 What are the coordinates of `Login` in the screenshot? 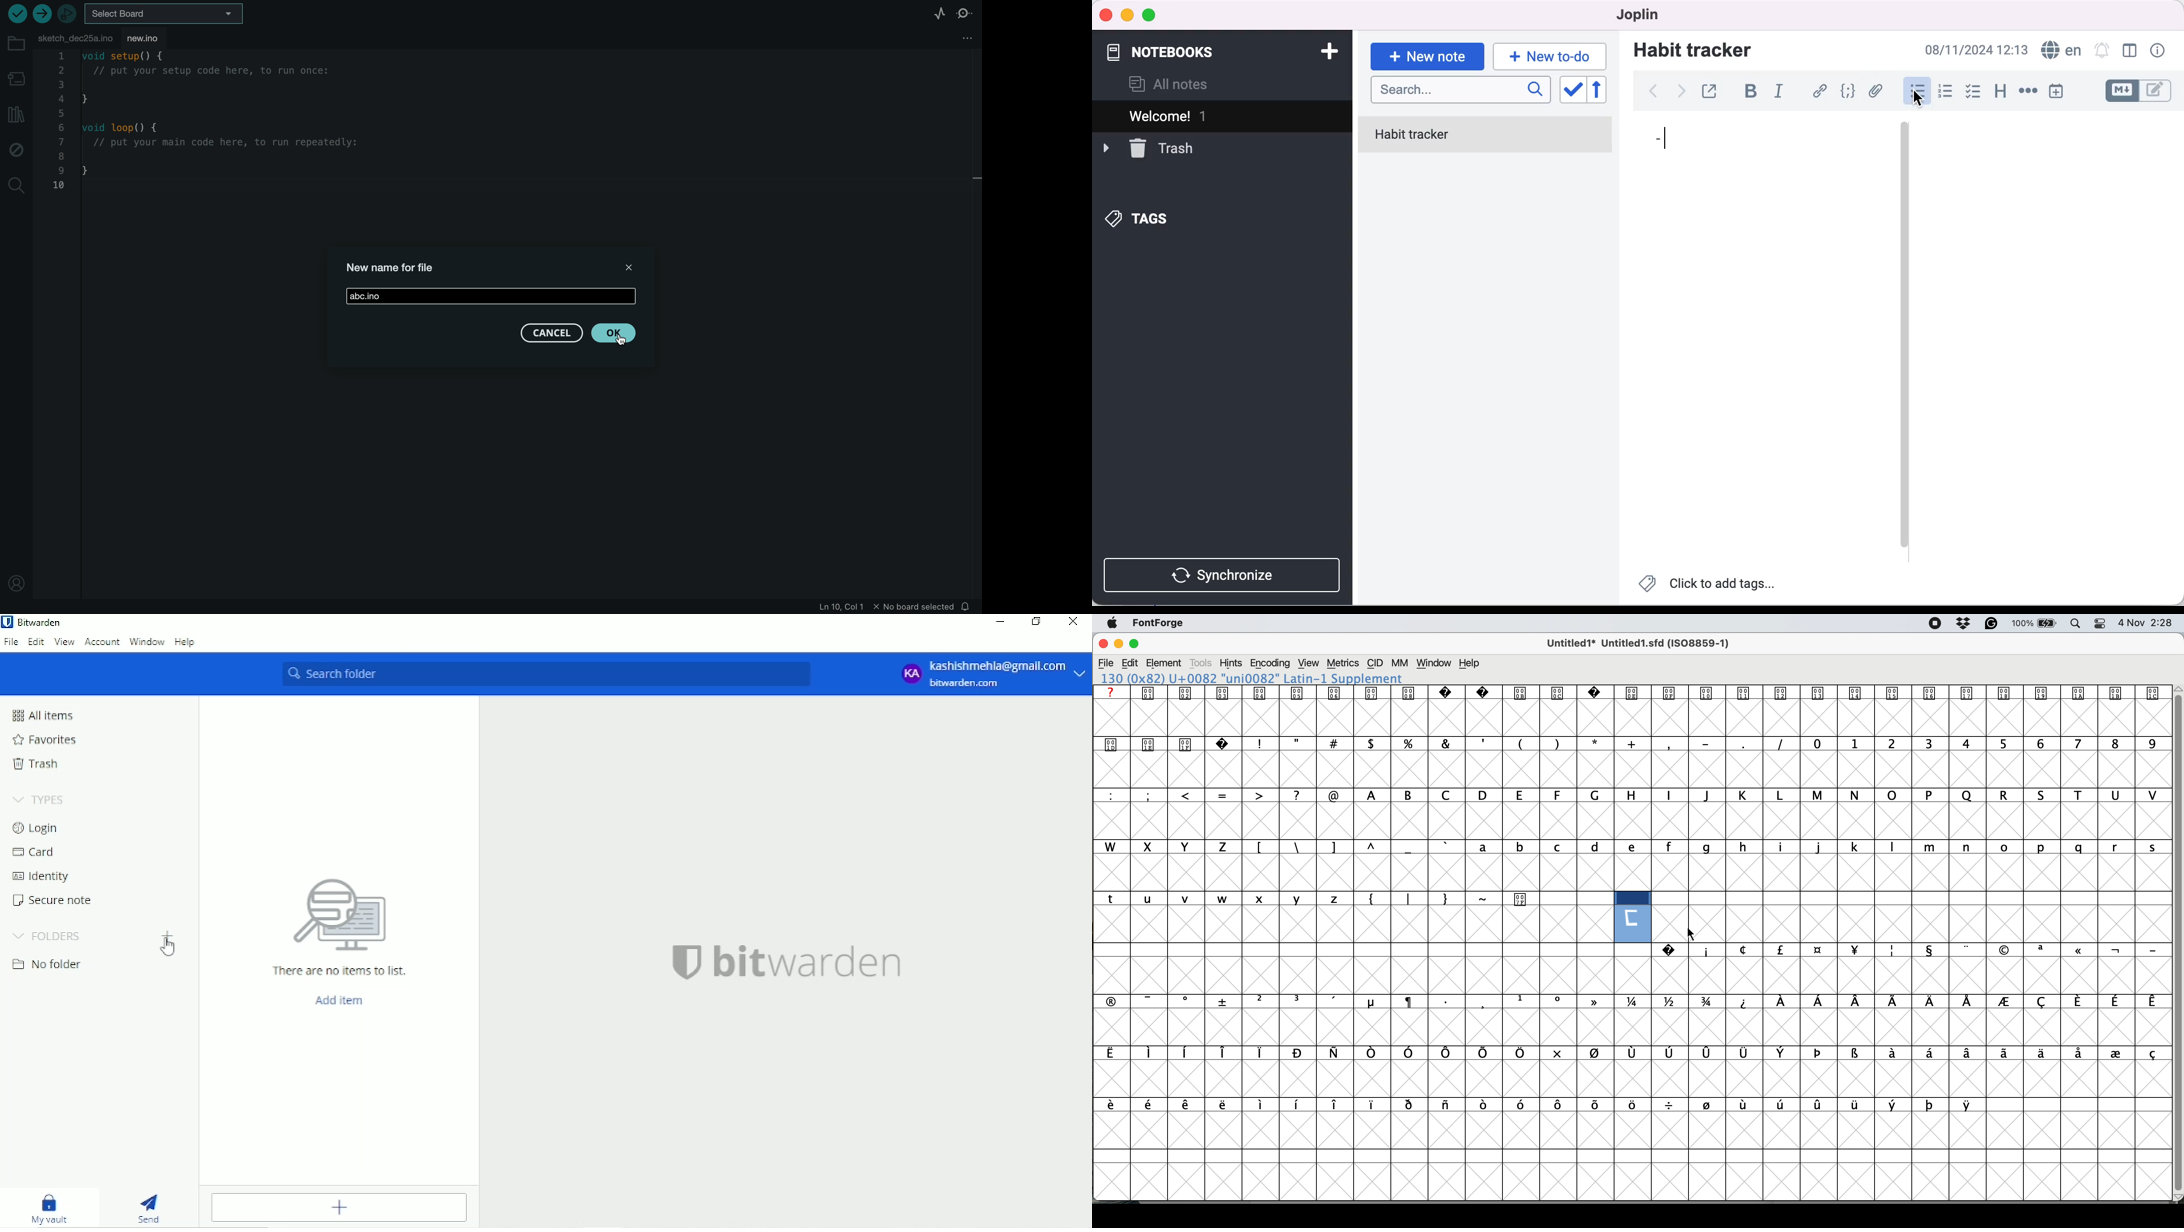 It's located at (40, 829).